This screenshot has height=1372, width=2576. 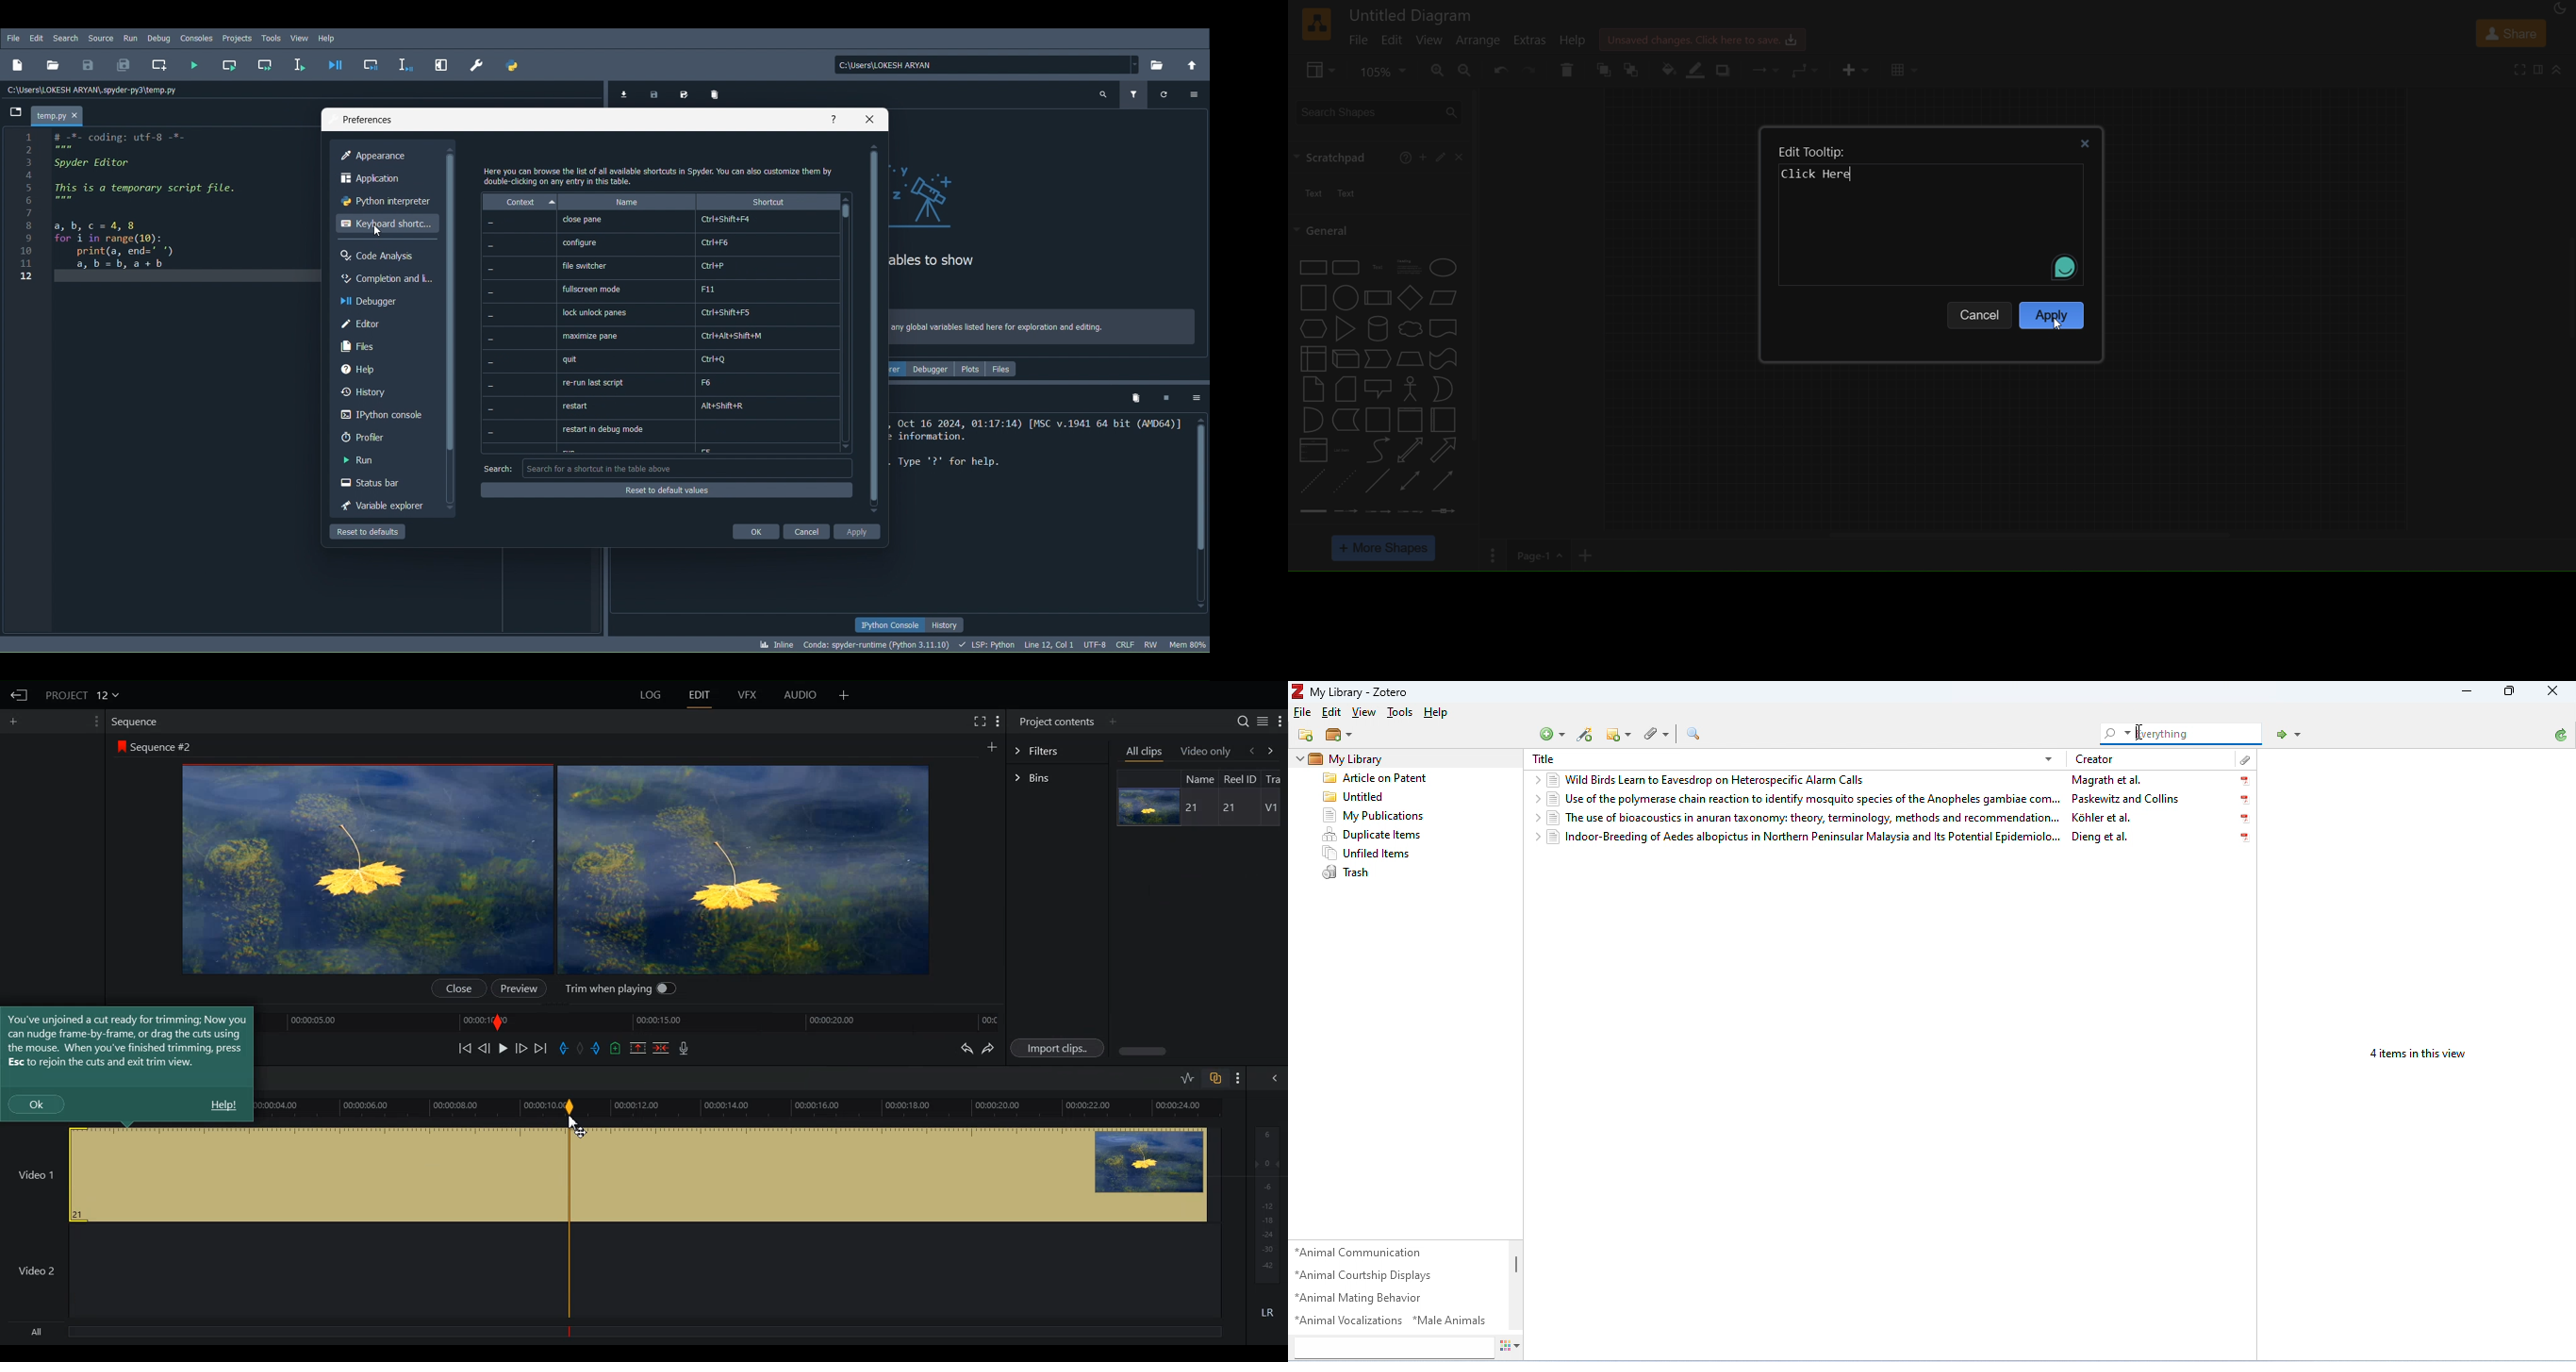 I want to click on Source, so click(x=103, y=37).